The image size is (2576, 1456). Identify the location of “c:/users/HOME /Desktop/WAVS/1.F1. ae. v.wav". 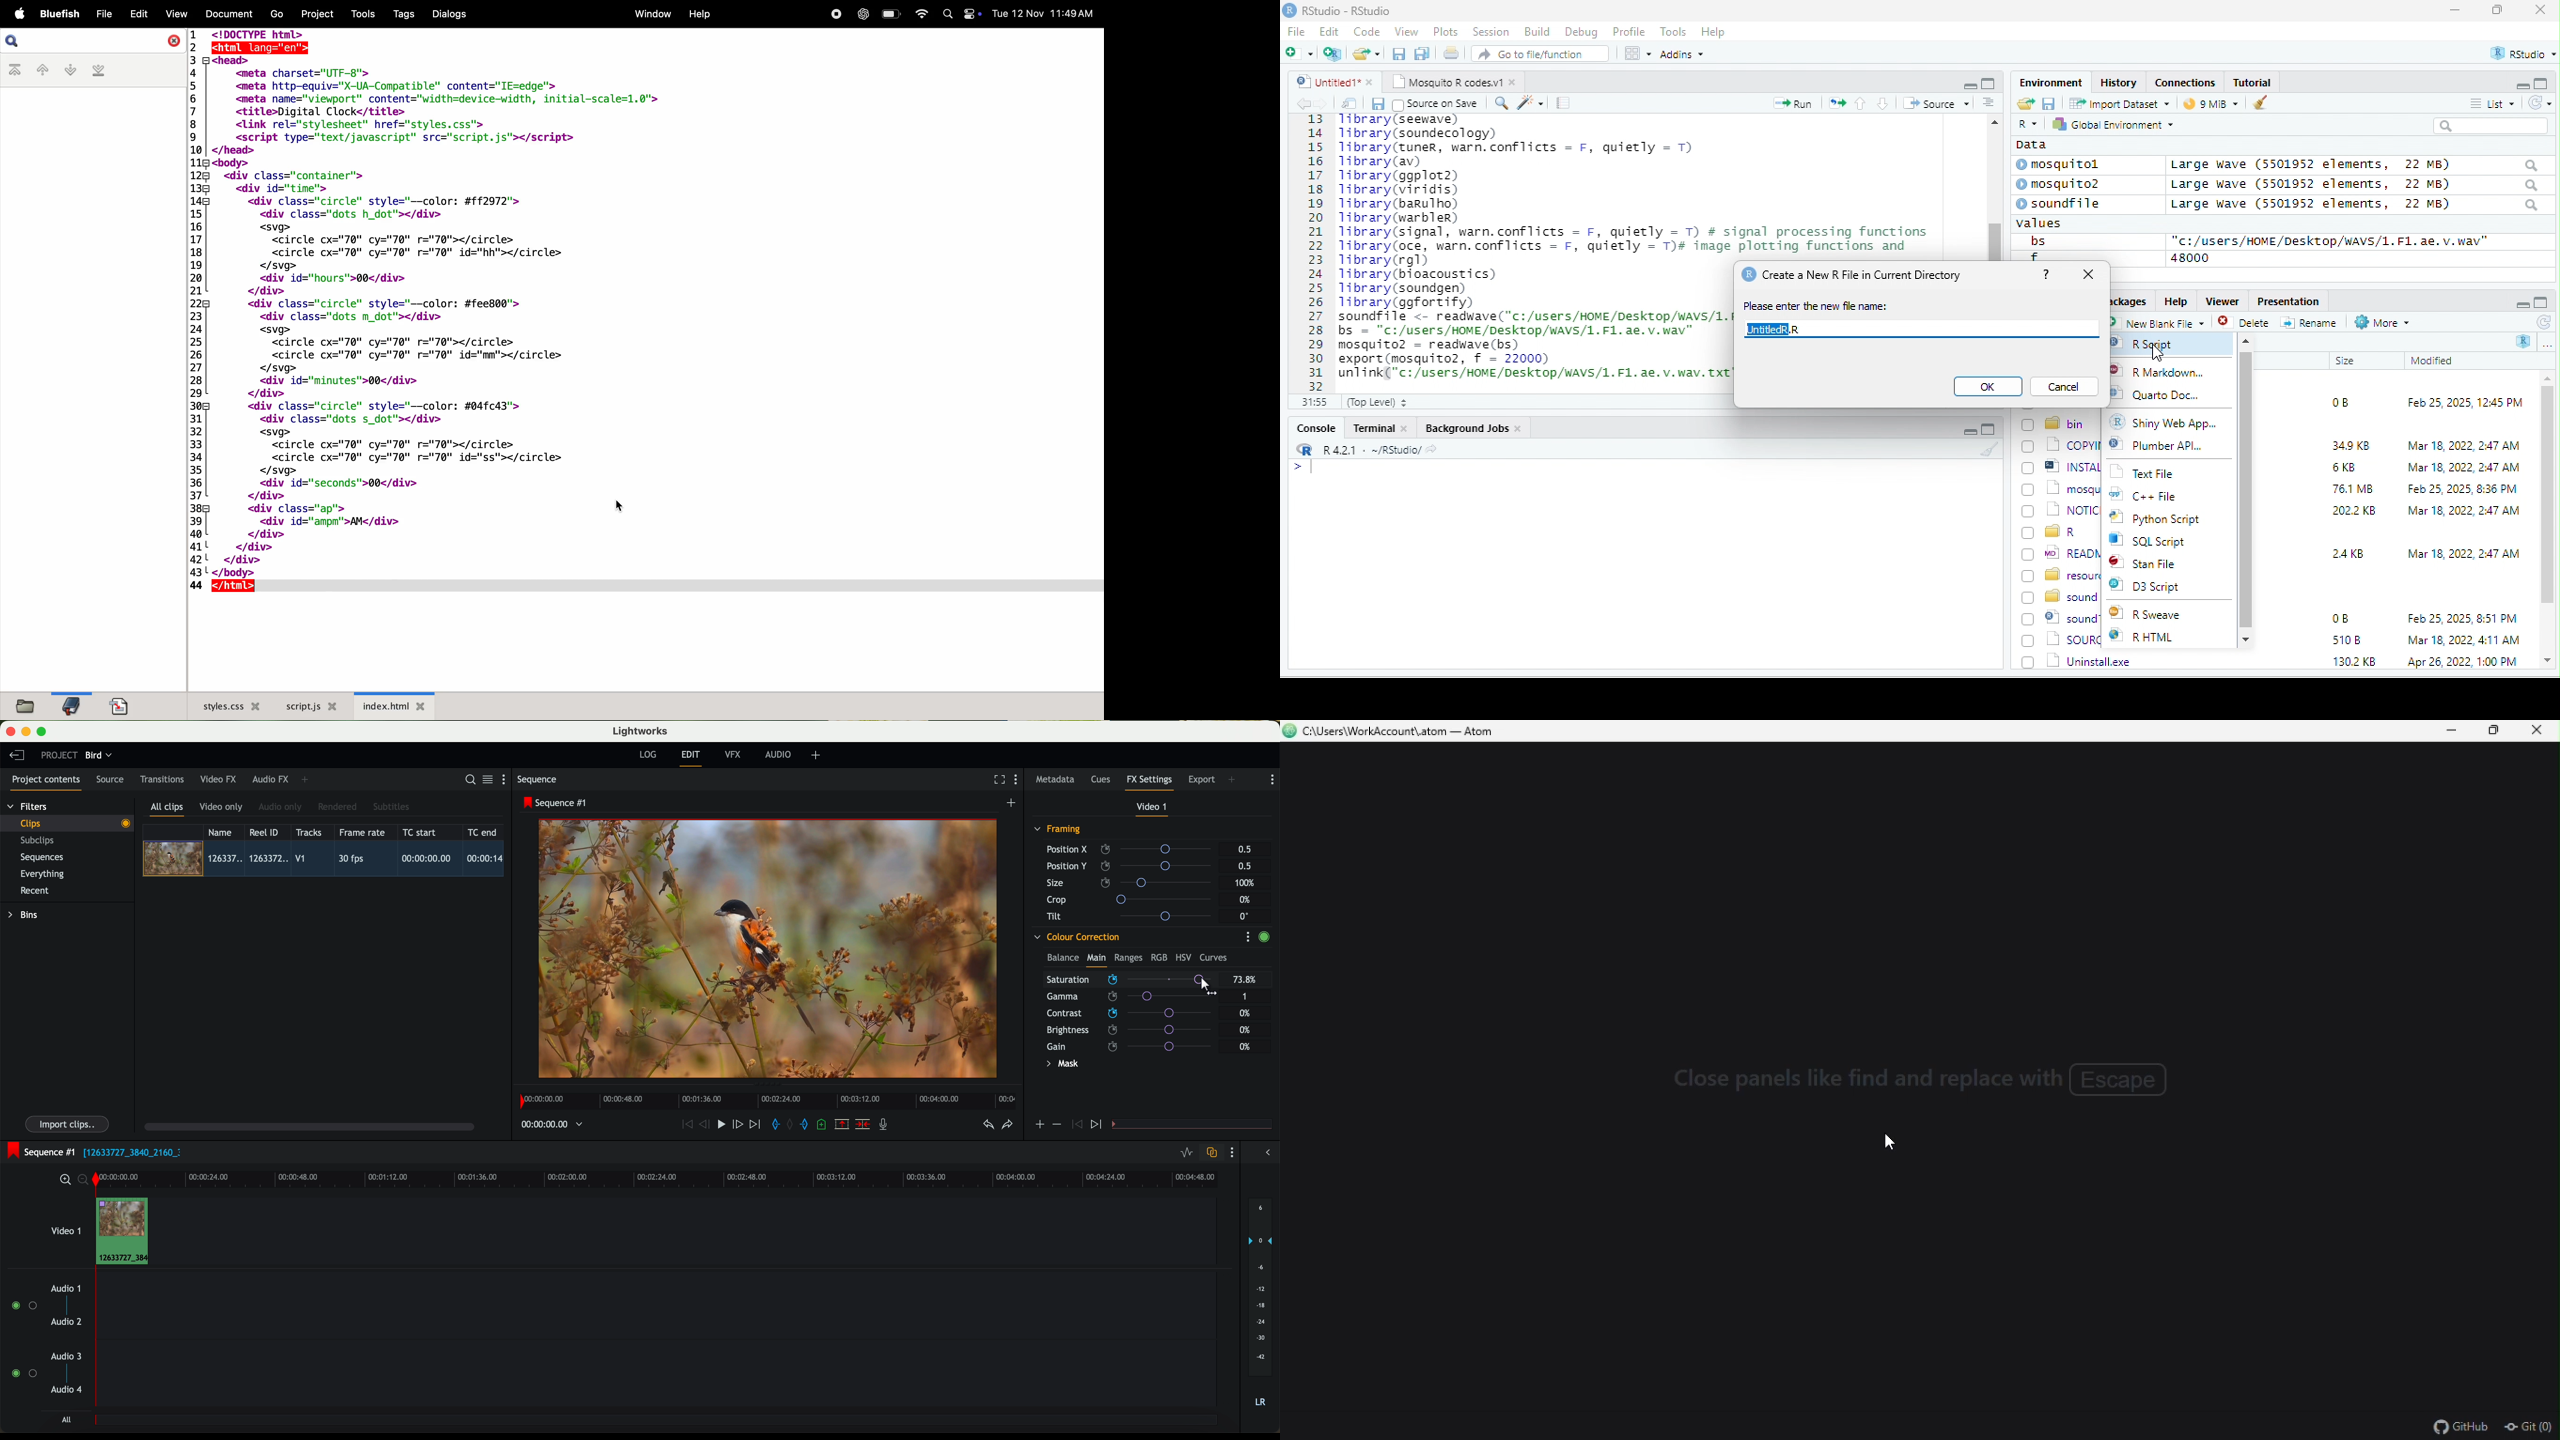
(2330, 241).